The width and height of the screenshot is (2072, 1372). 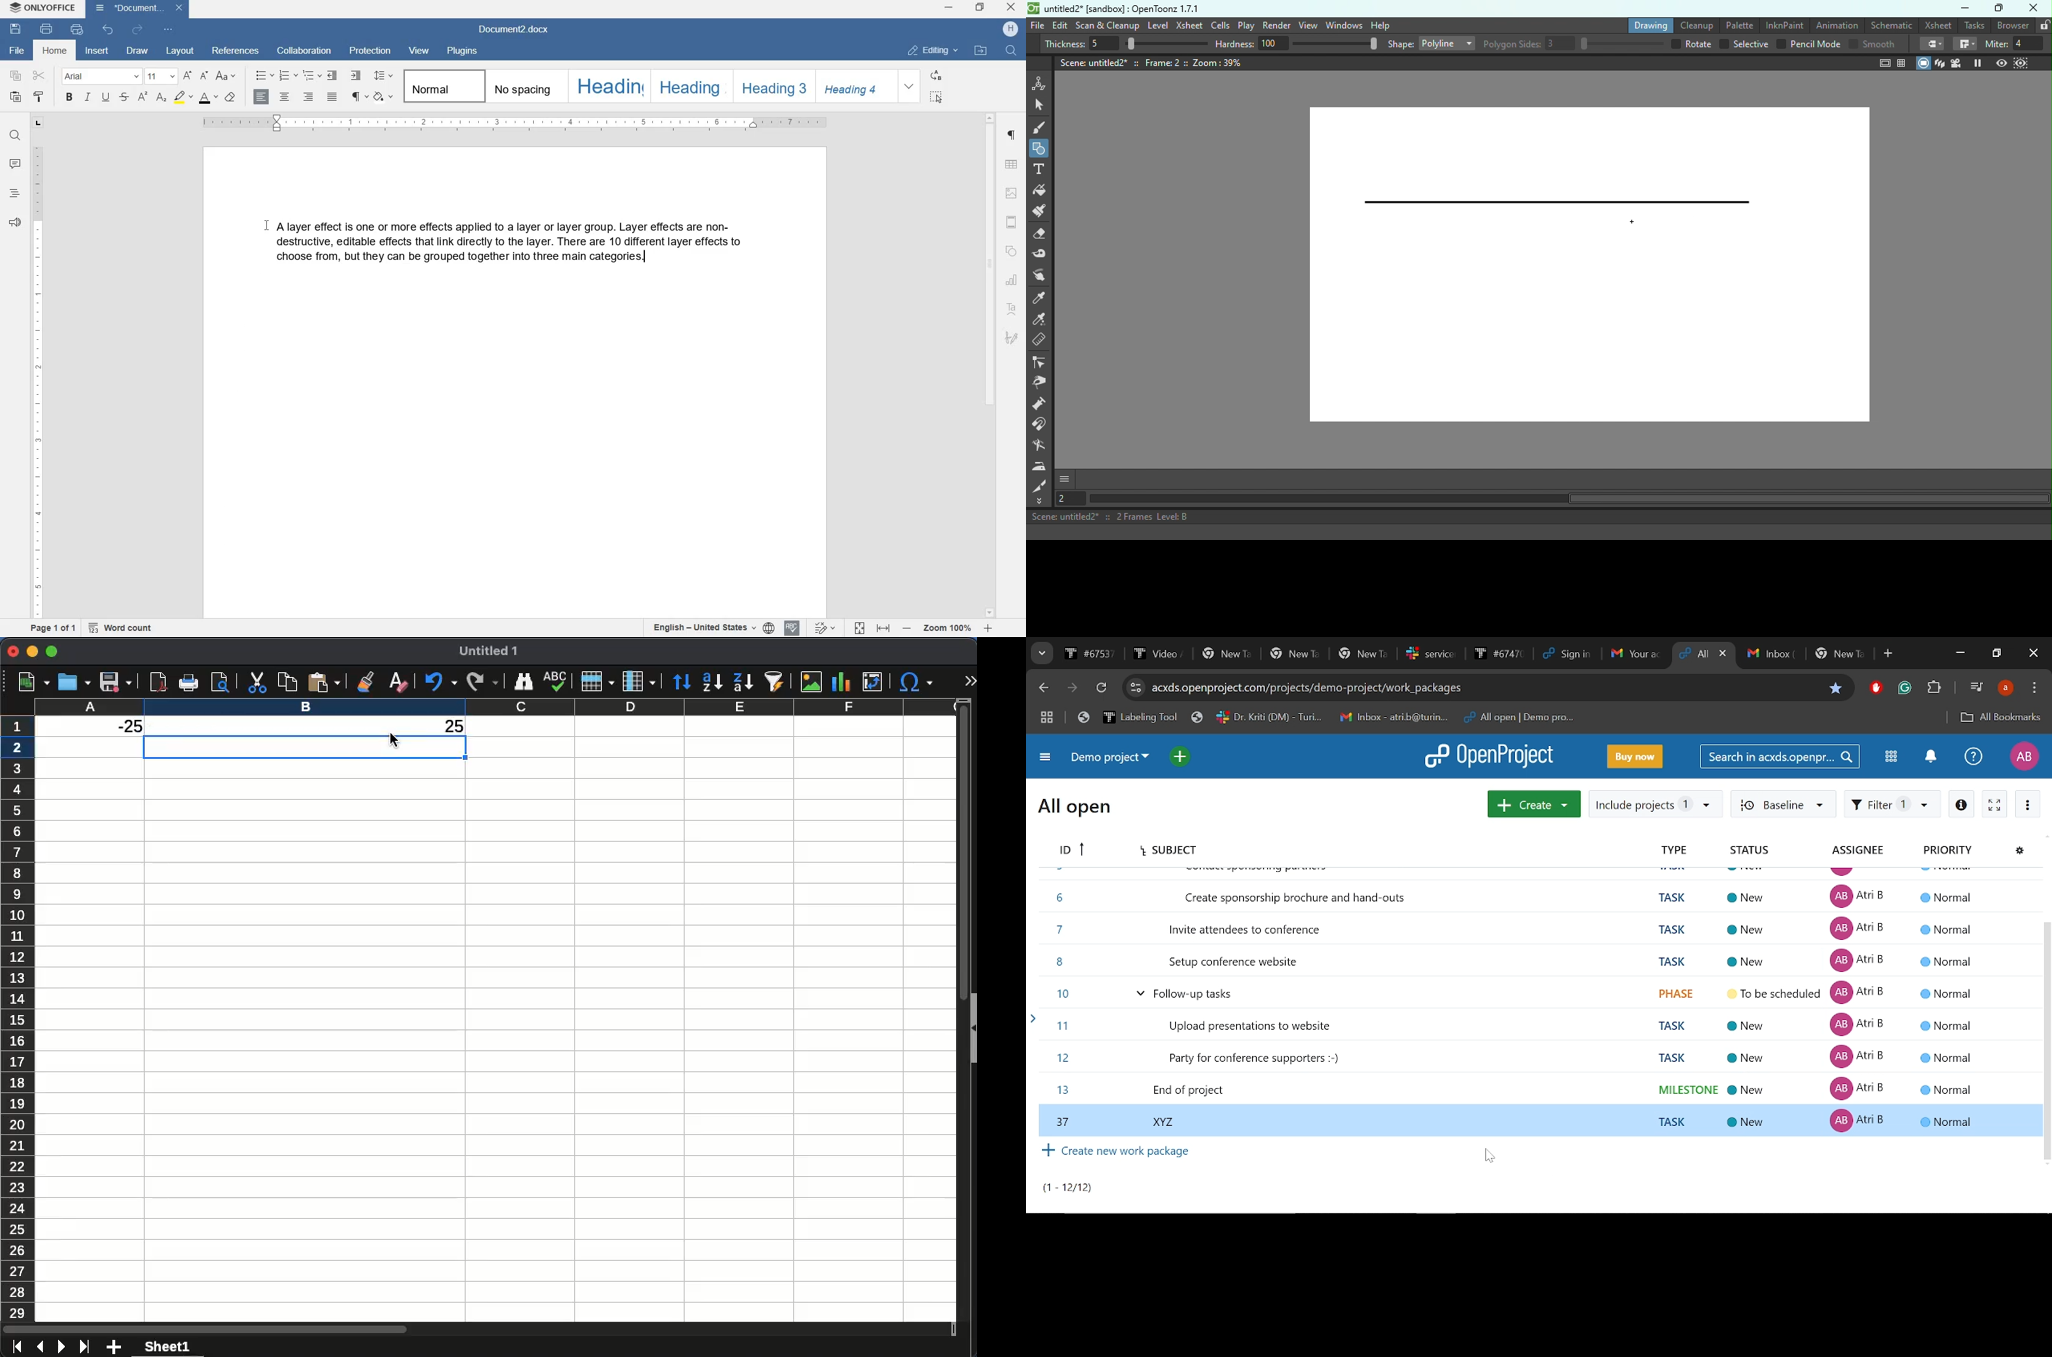 What do you see at coordinates (554, 681) in the screenshot?
I see `abc` at bounding box center [554, 681].